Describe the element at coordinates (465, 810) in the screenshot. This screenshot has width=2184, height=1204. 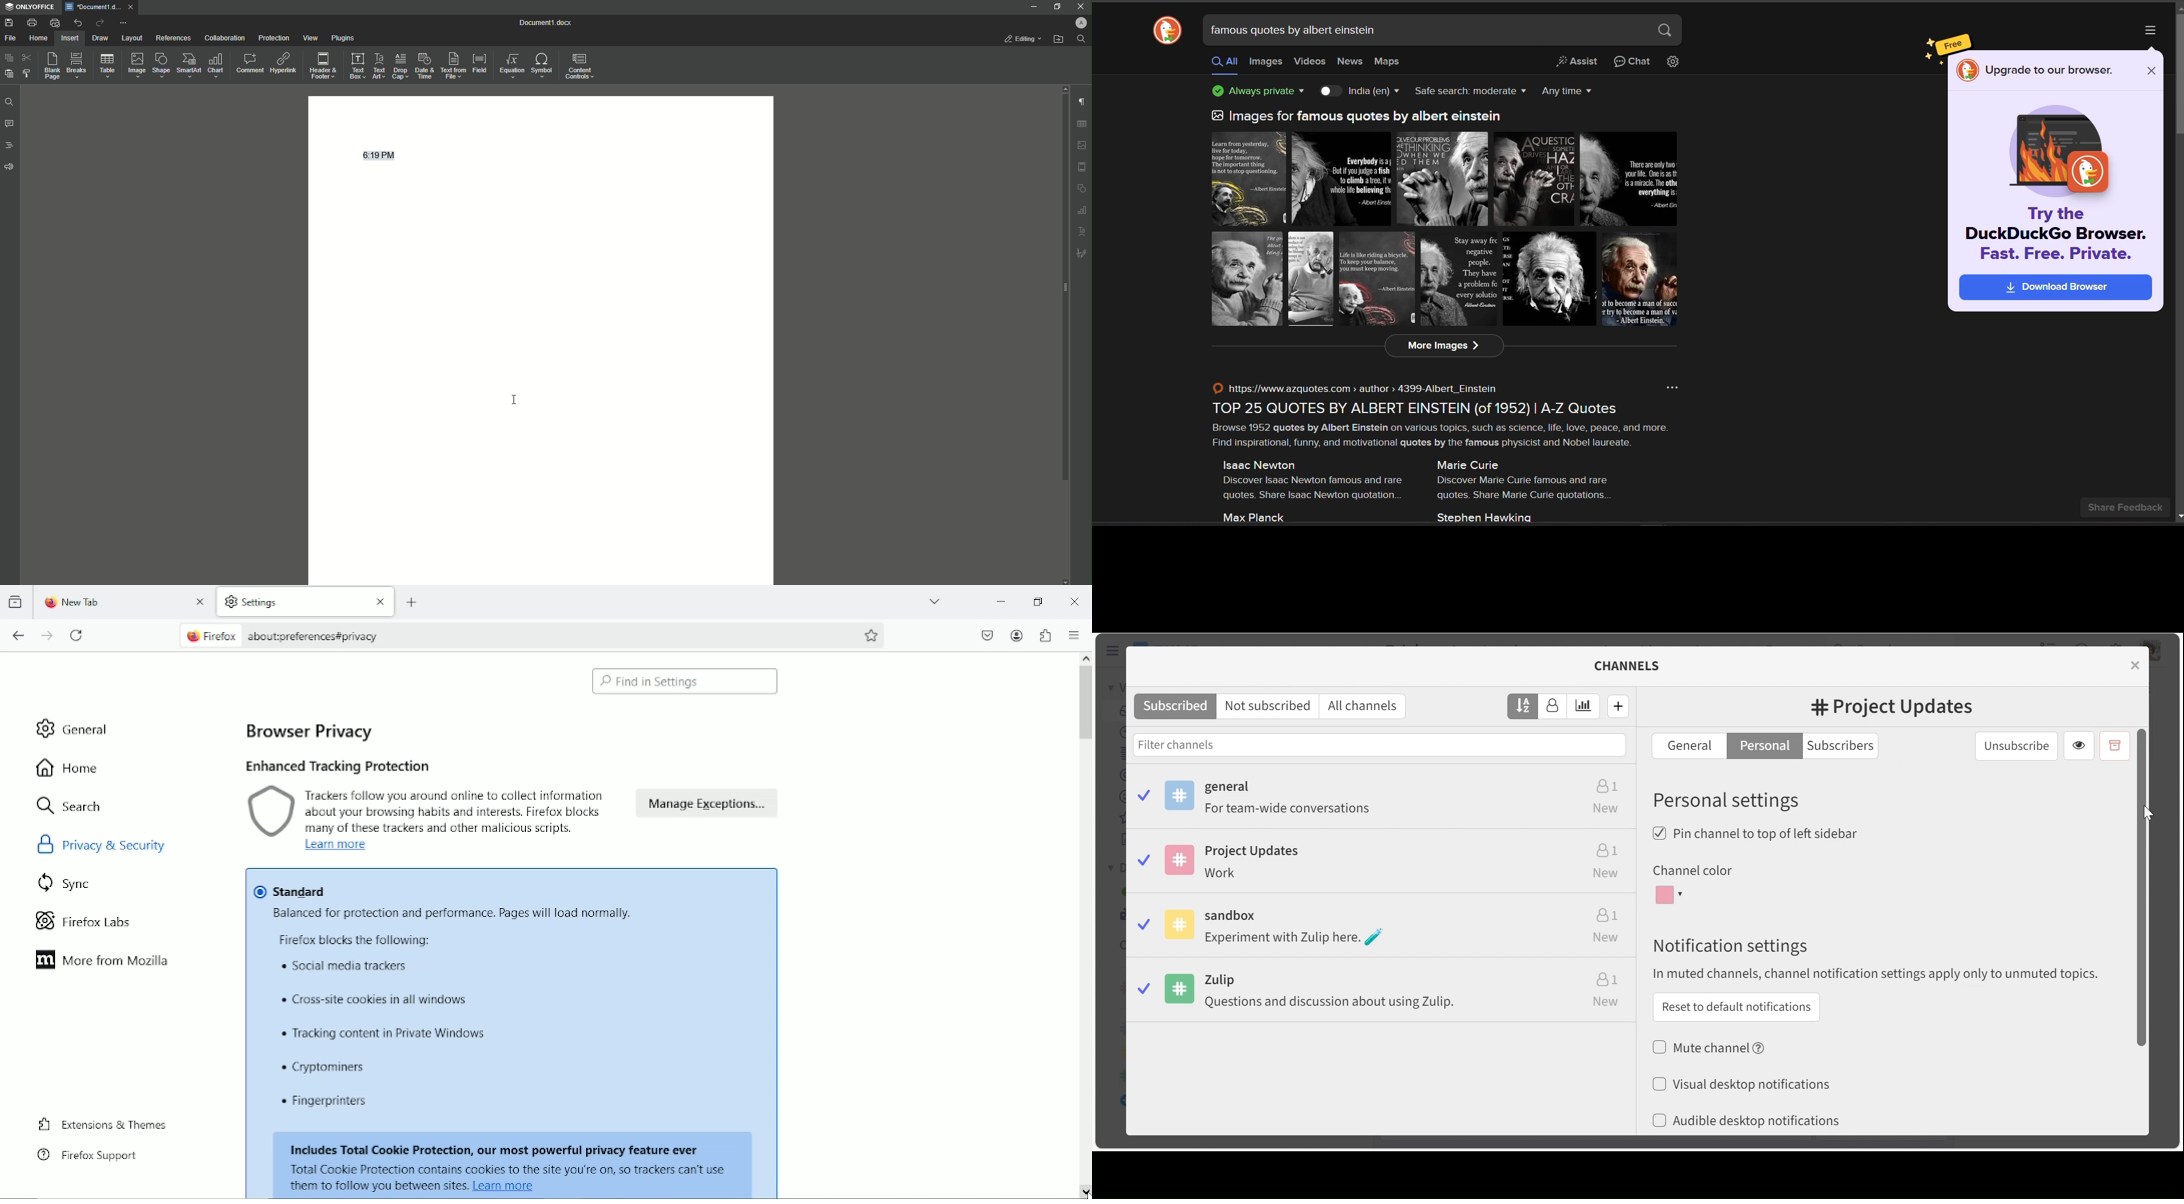
I see `Trackers follow you around online to collect information‘about your browsing habits and interests Firefox blocks nec‘many of these trackers and other malicious scripts.` at that location.